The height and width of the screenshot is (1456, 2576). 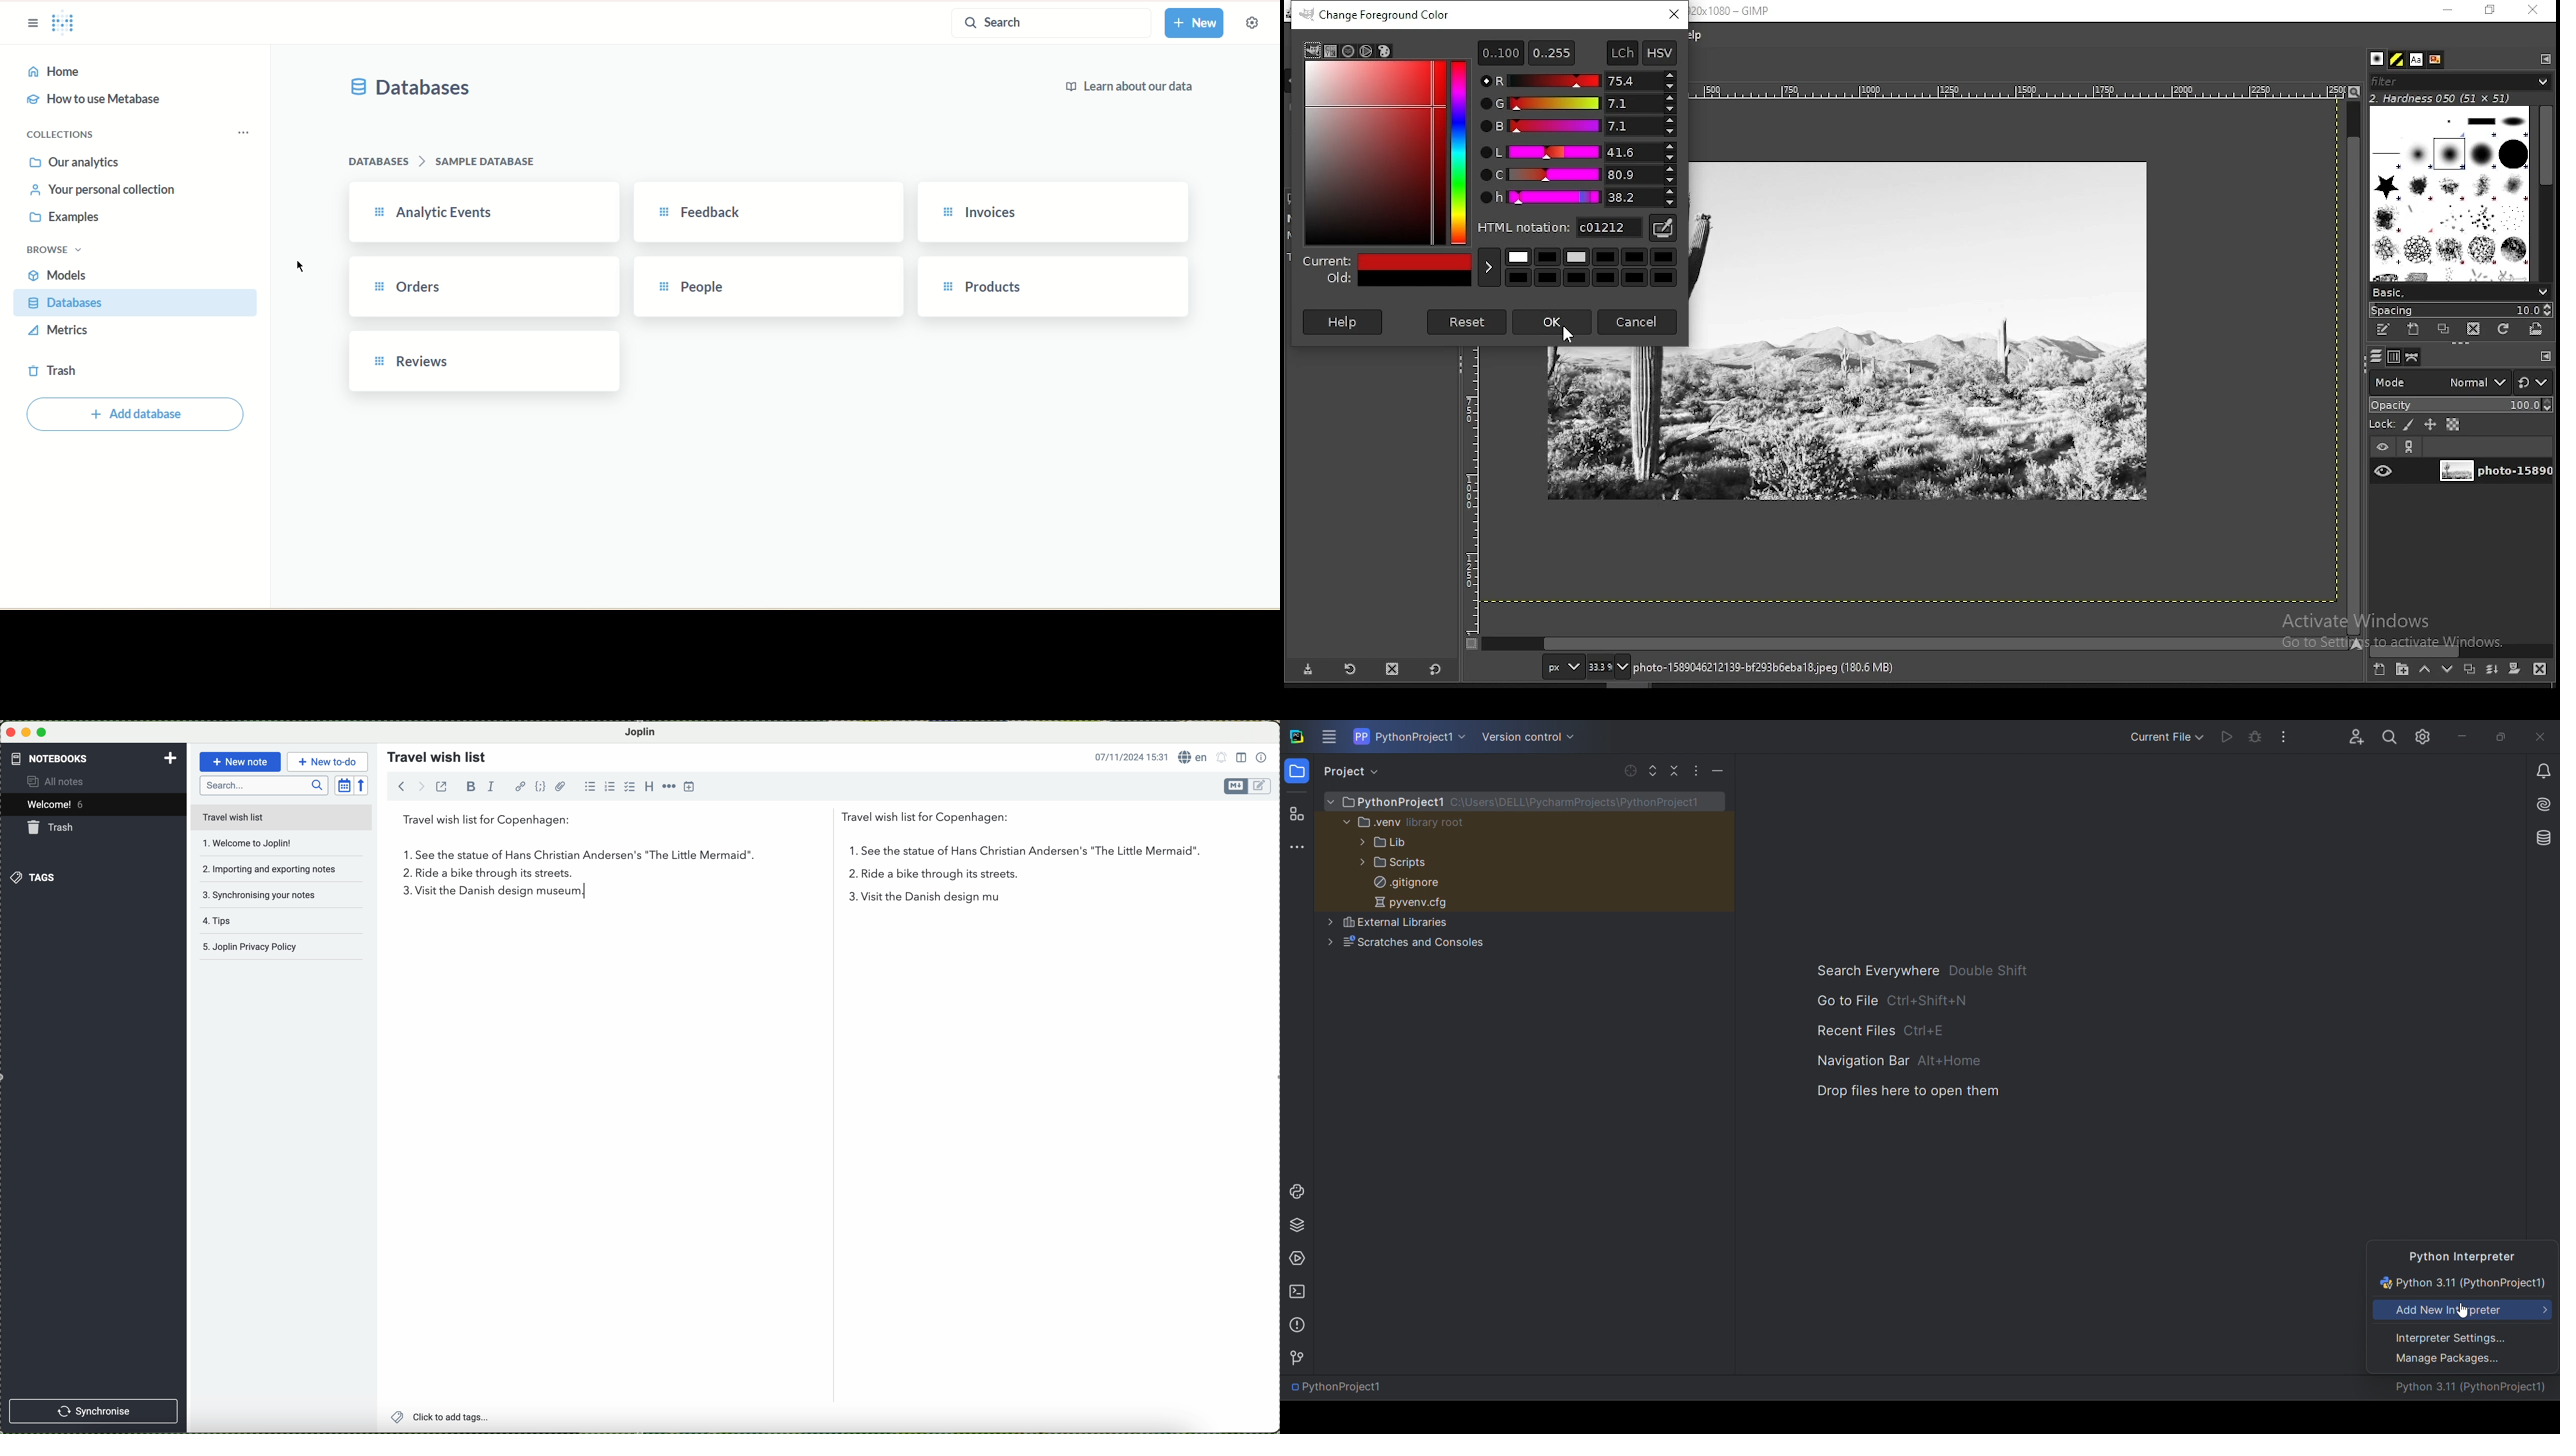 What do you see at coordinates (1623, 51) in the screenshot?
I see `lch` at bounding box center [1623, 51].